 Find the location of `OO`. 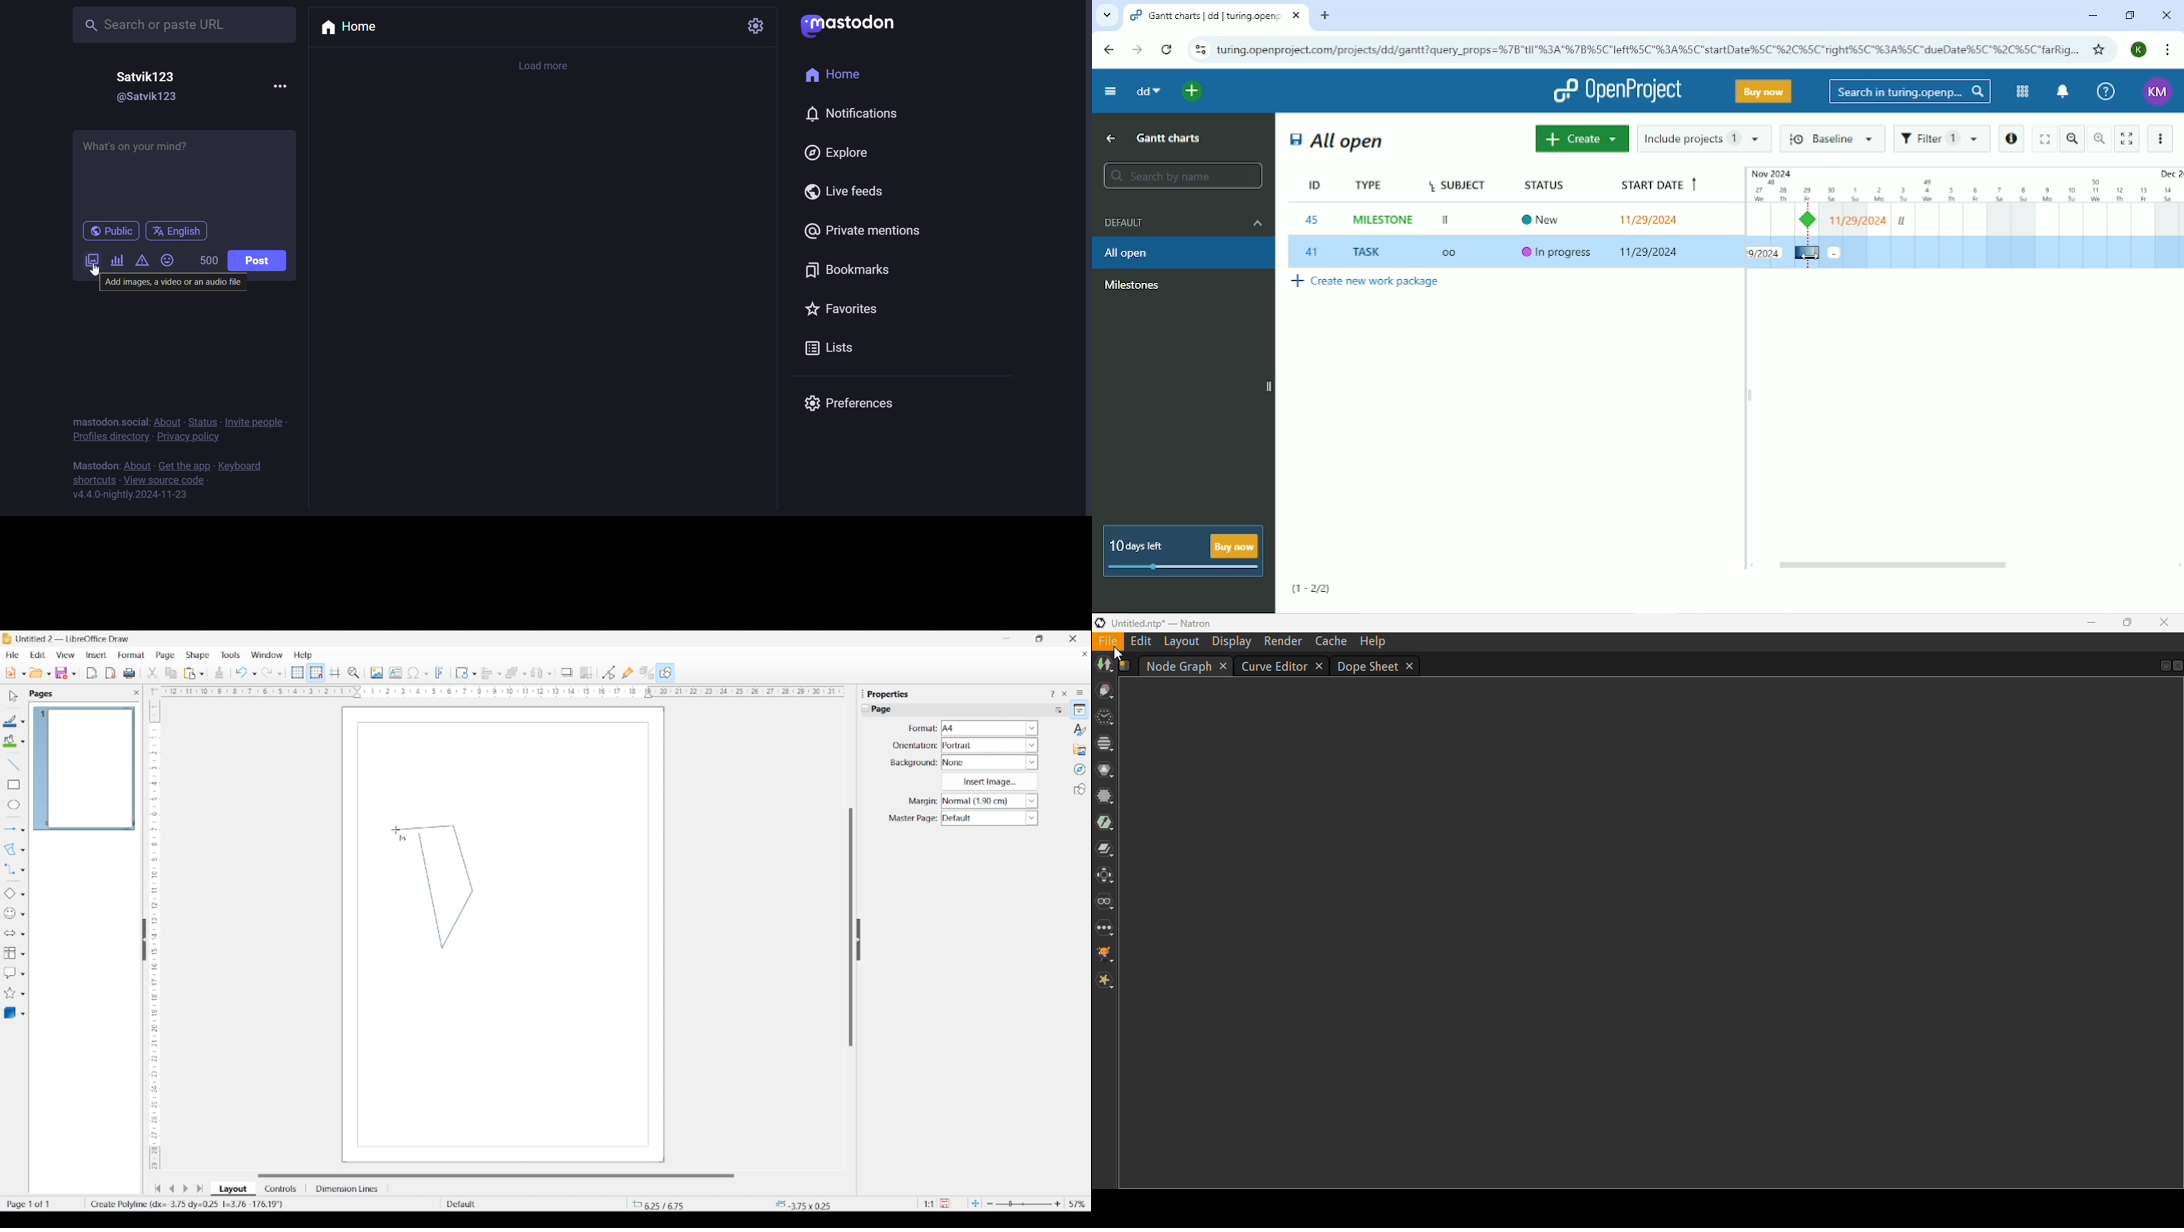

OO is located at coordinates (1455, 254).